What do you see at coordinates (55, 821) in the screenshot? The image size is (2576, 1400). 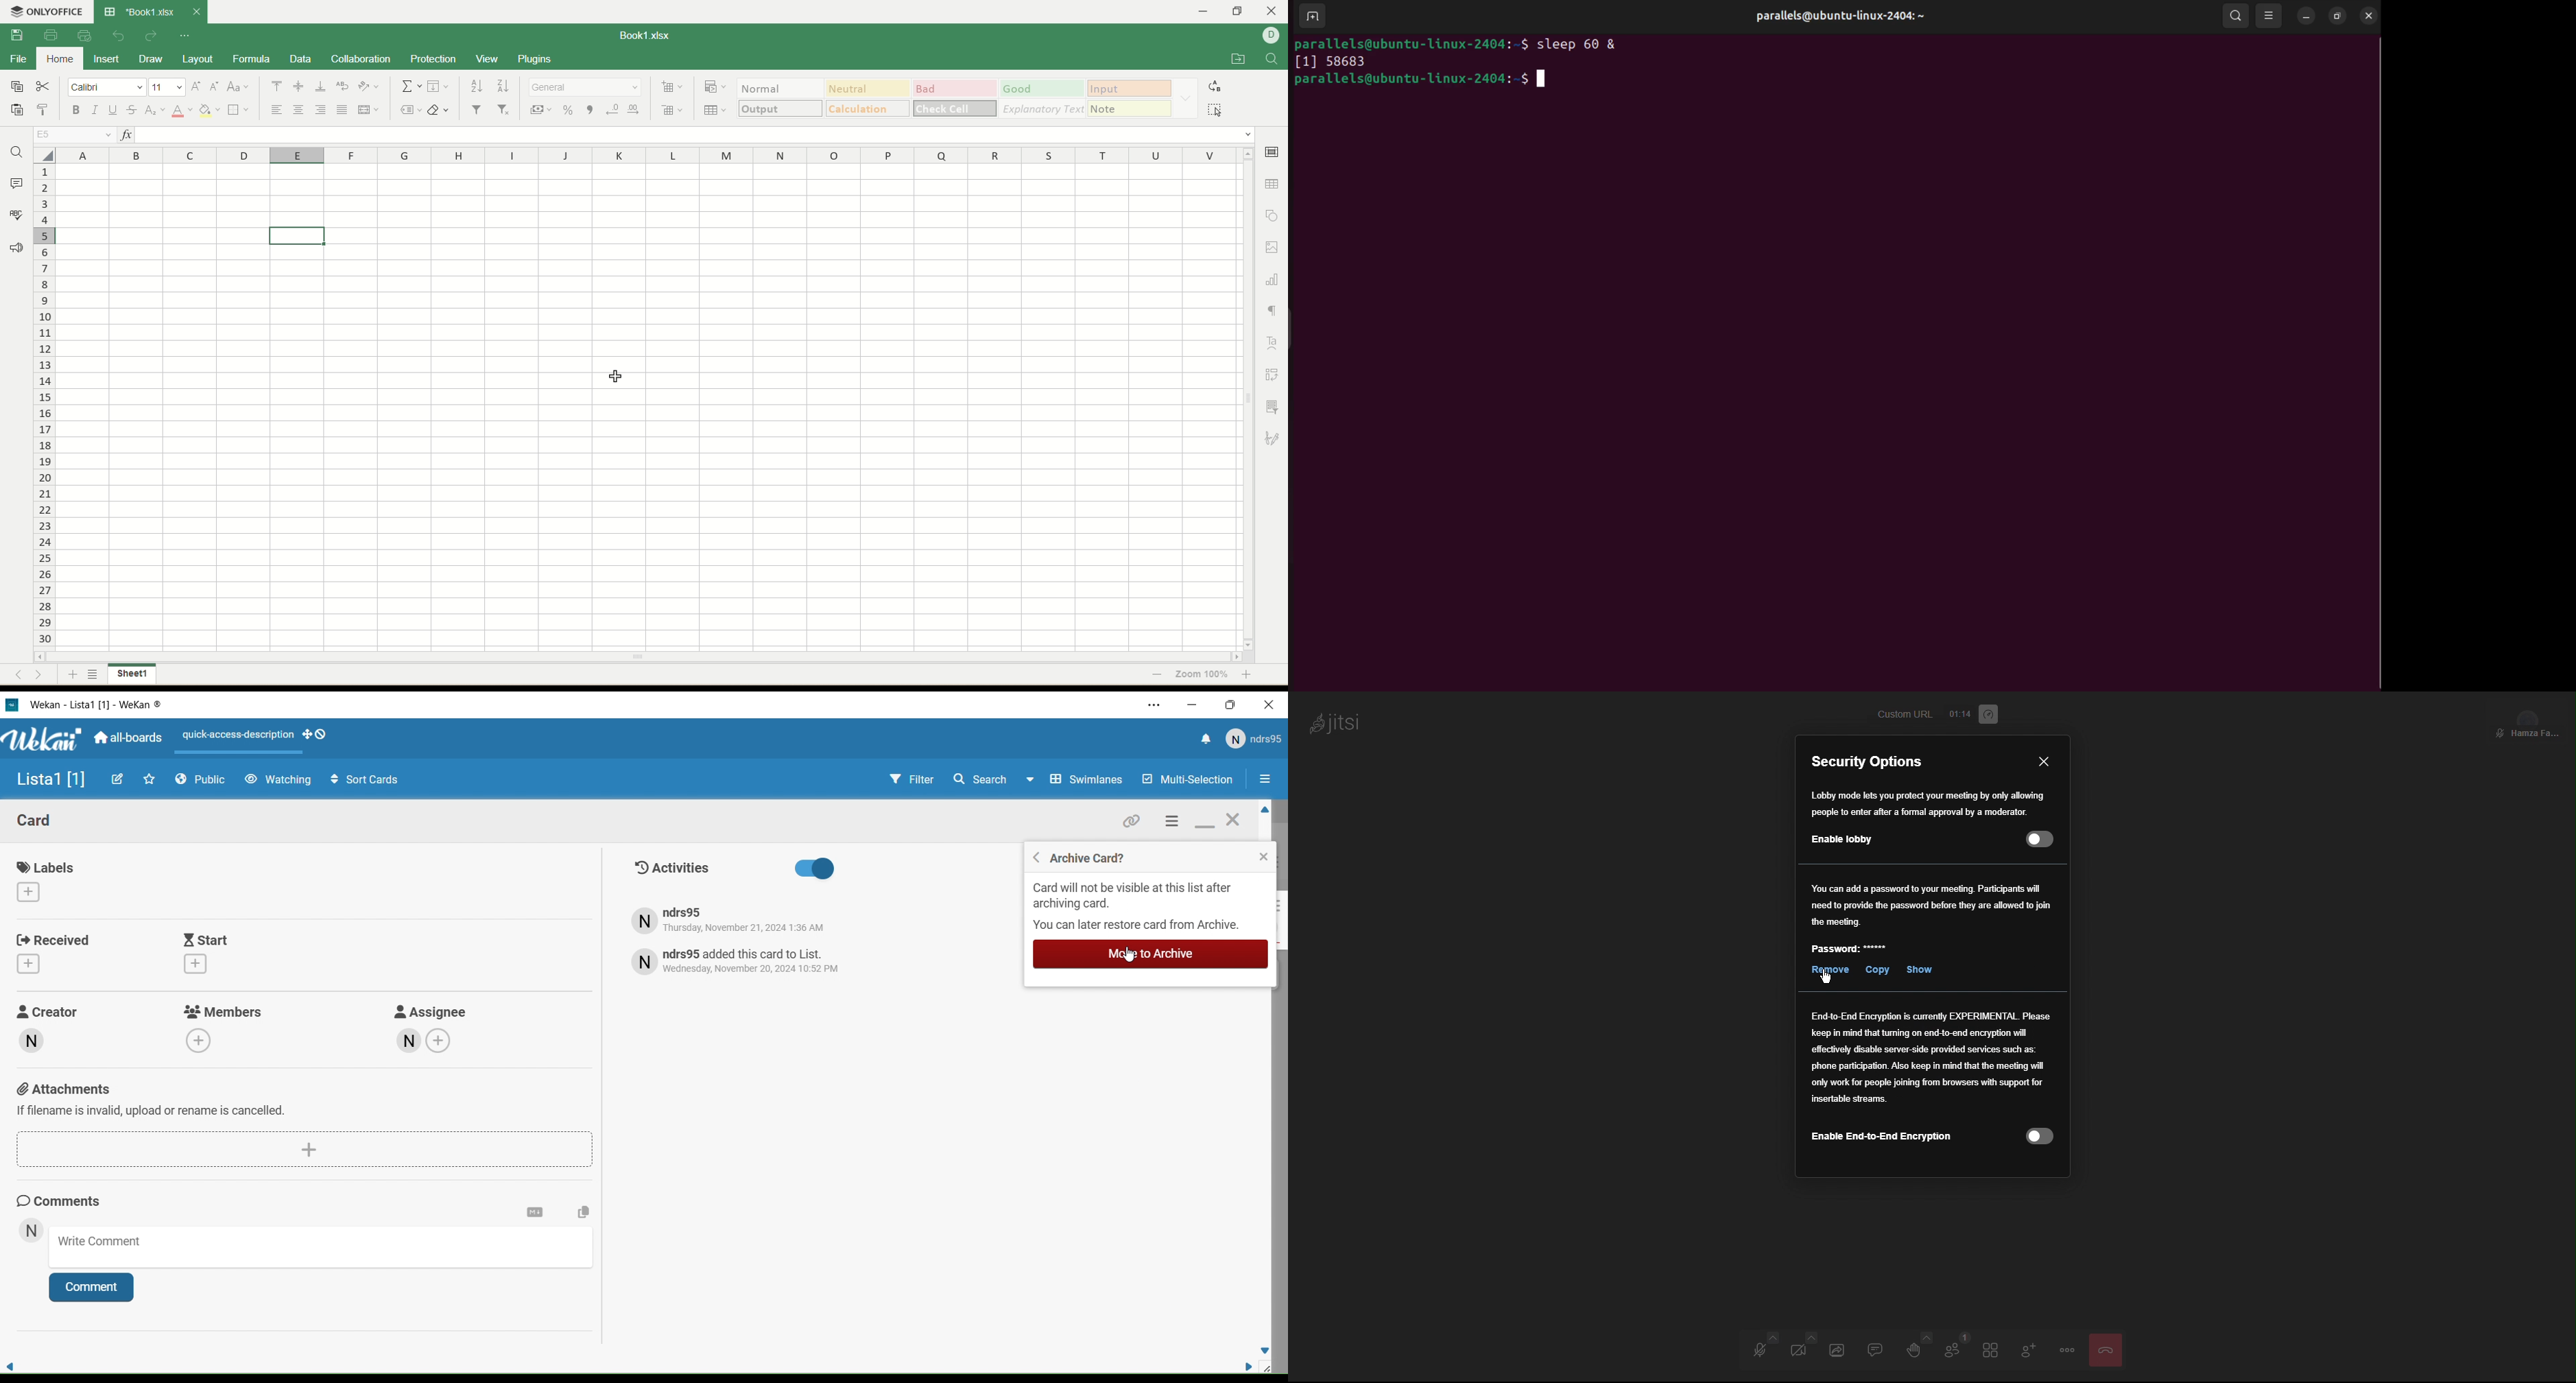 I see `Card` at bounding box center [55, 821].